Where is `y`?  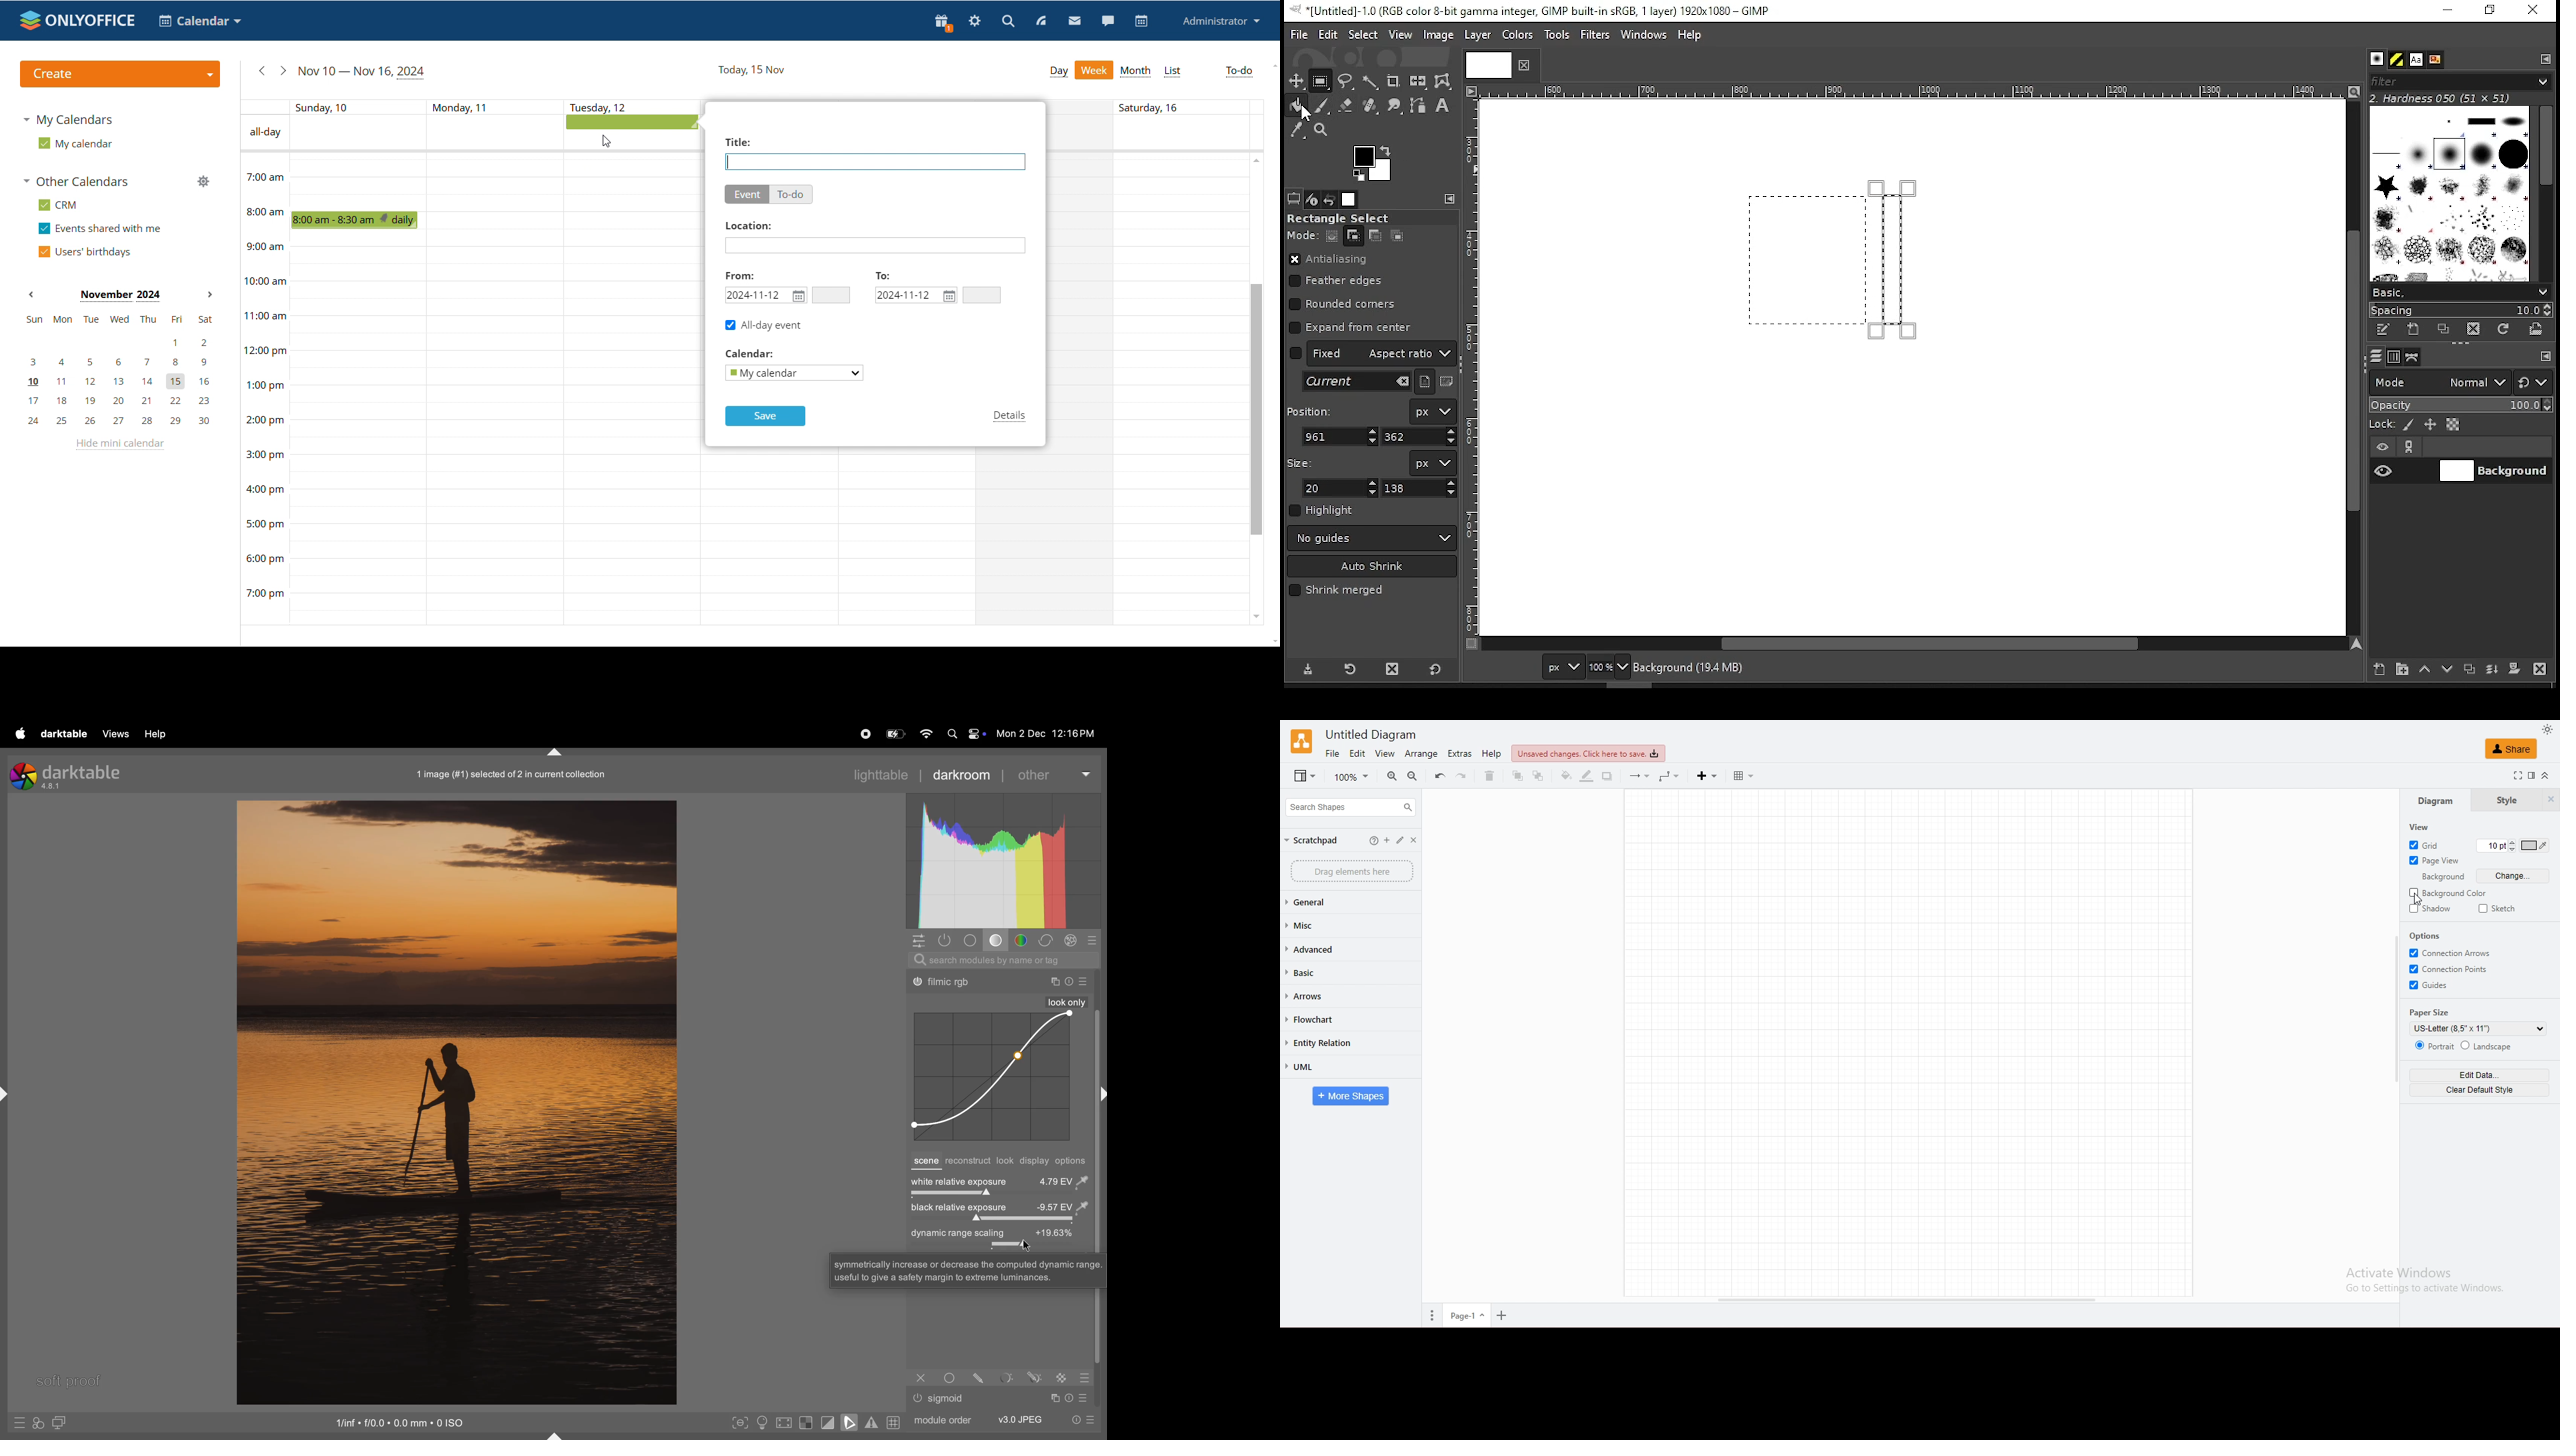 y is located at coordinates (1417, 437).